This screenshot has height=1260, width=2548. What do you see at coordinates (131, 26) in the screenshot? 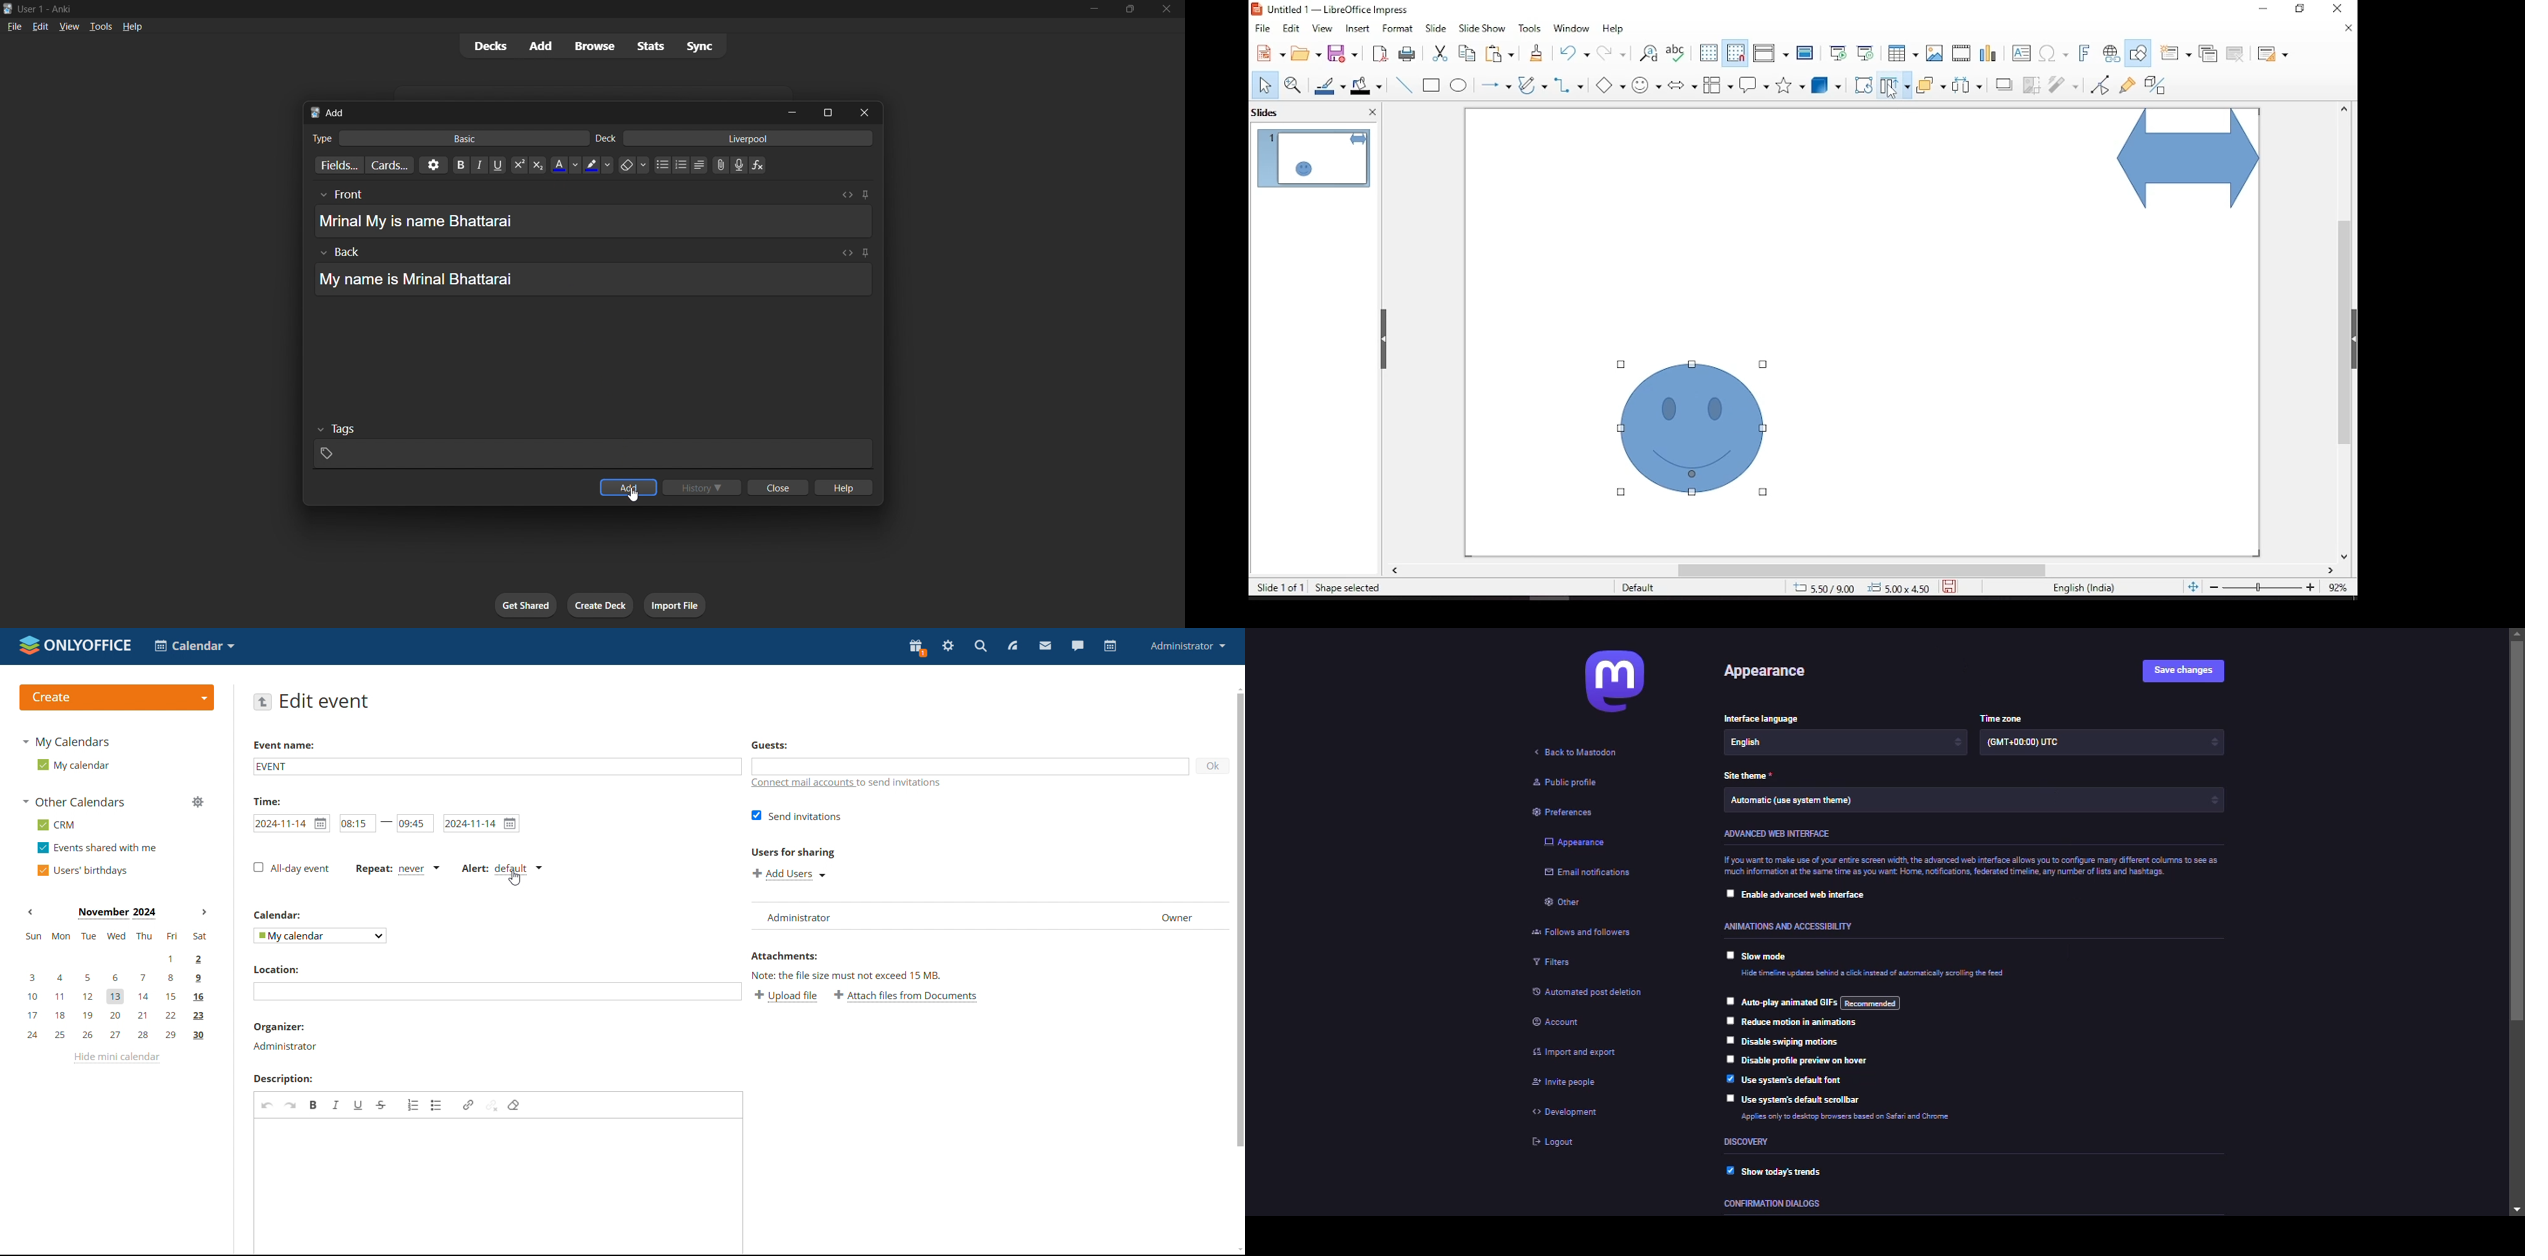
I see `help` at bounding box center [131, 26].